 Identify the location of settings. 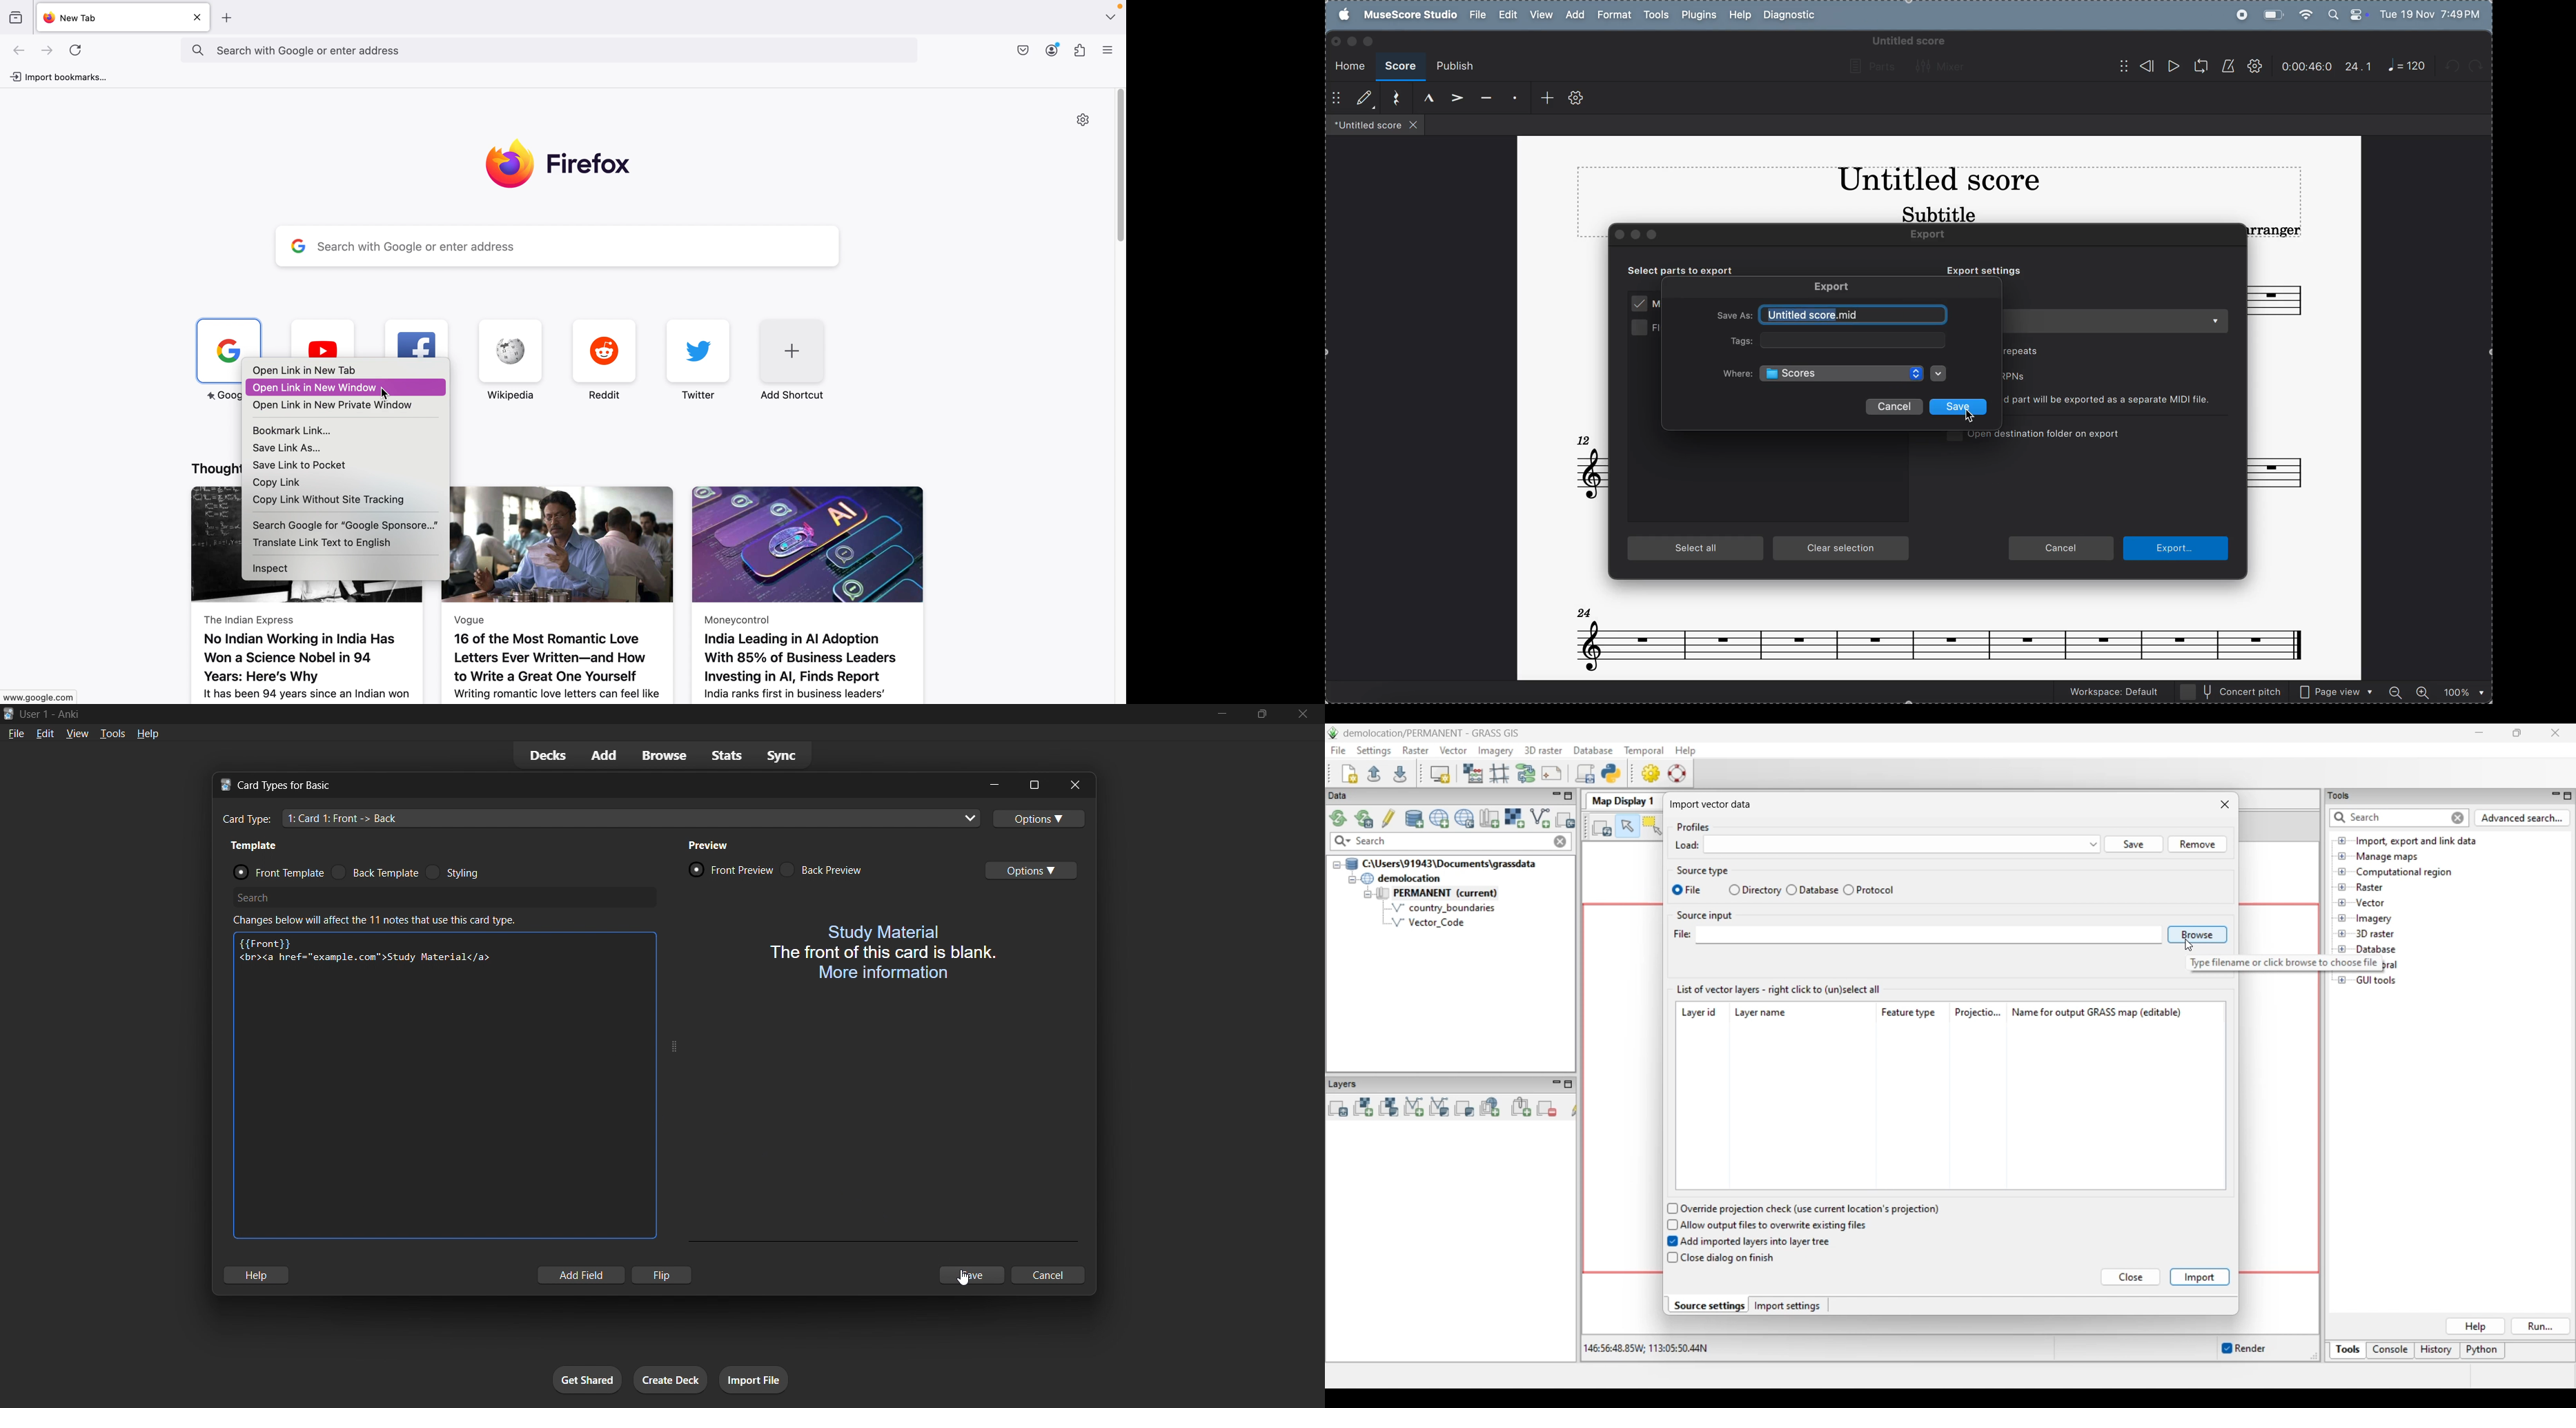
(1087, 123).